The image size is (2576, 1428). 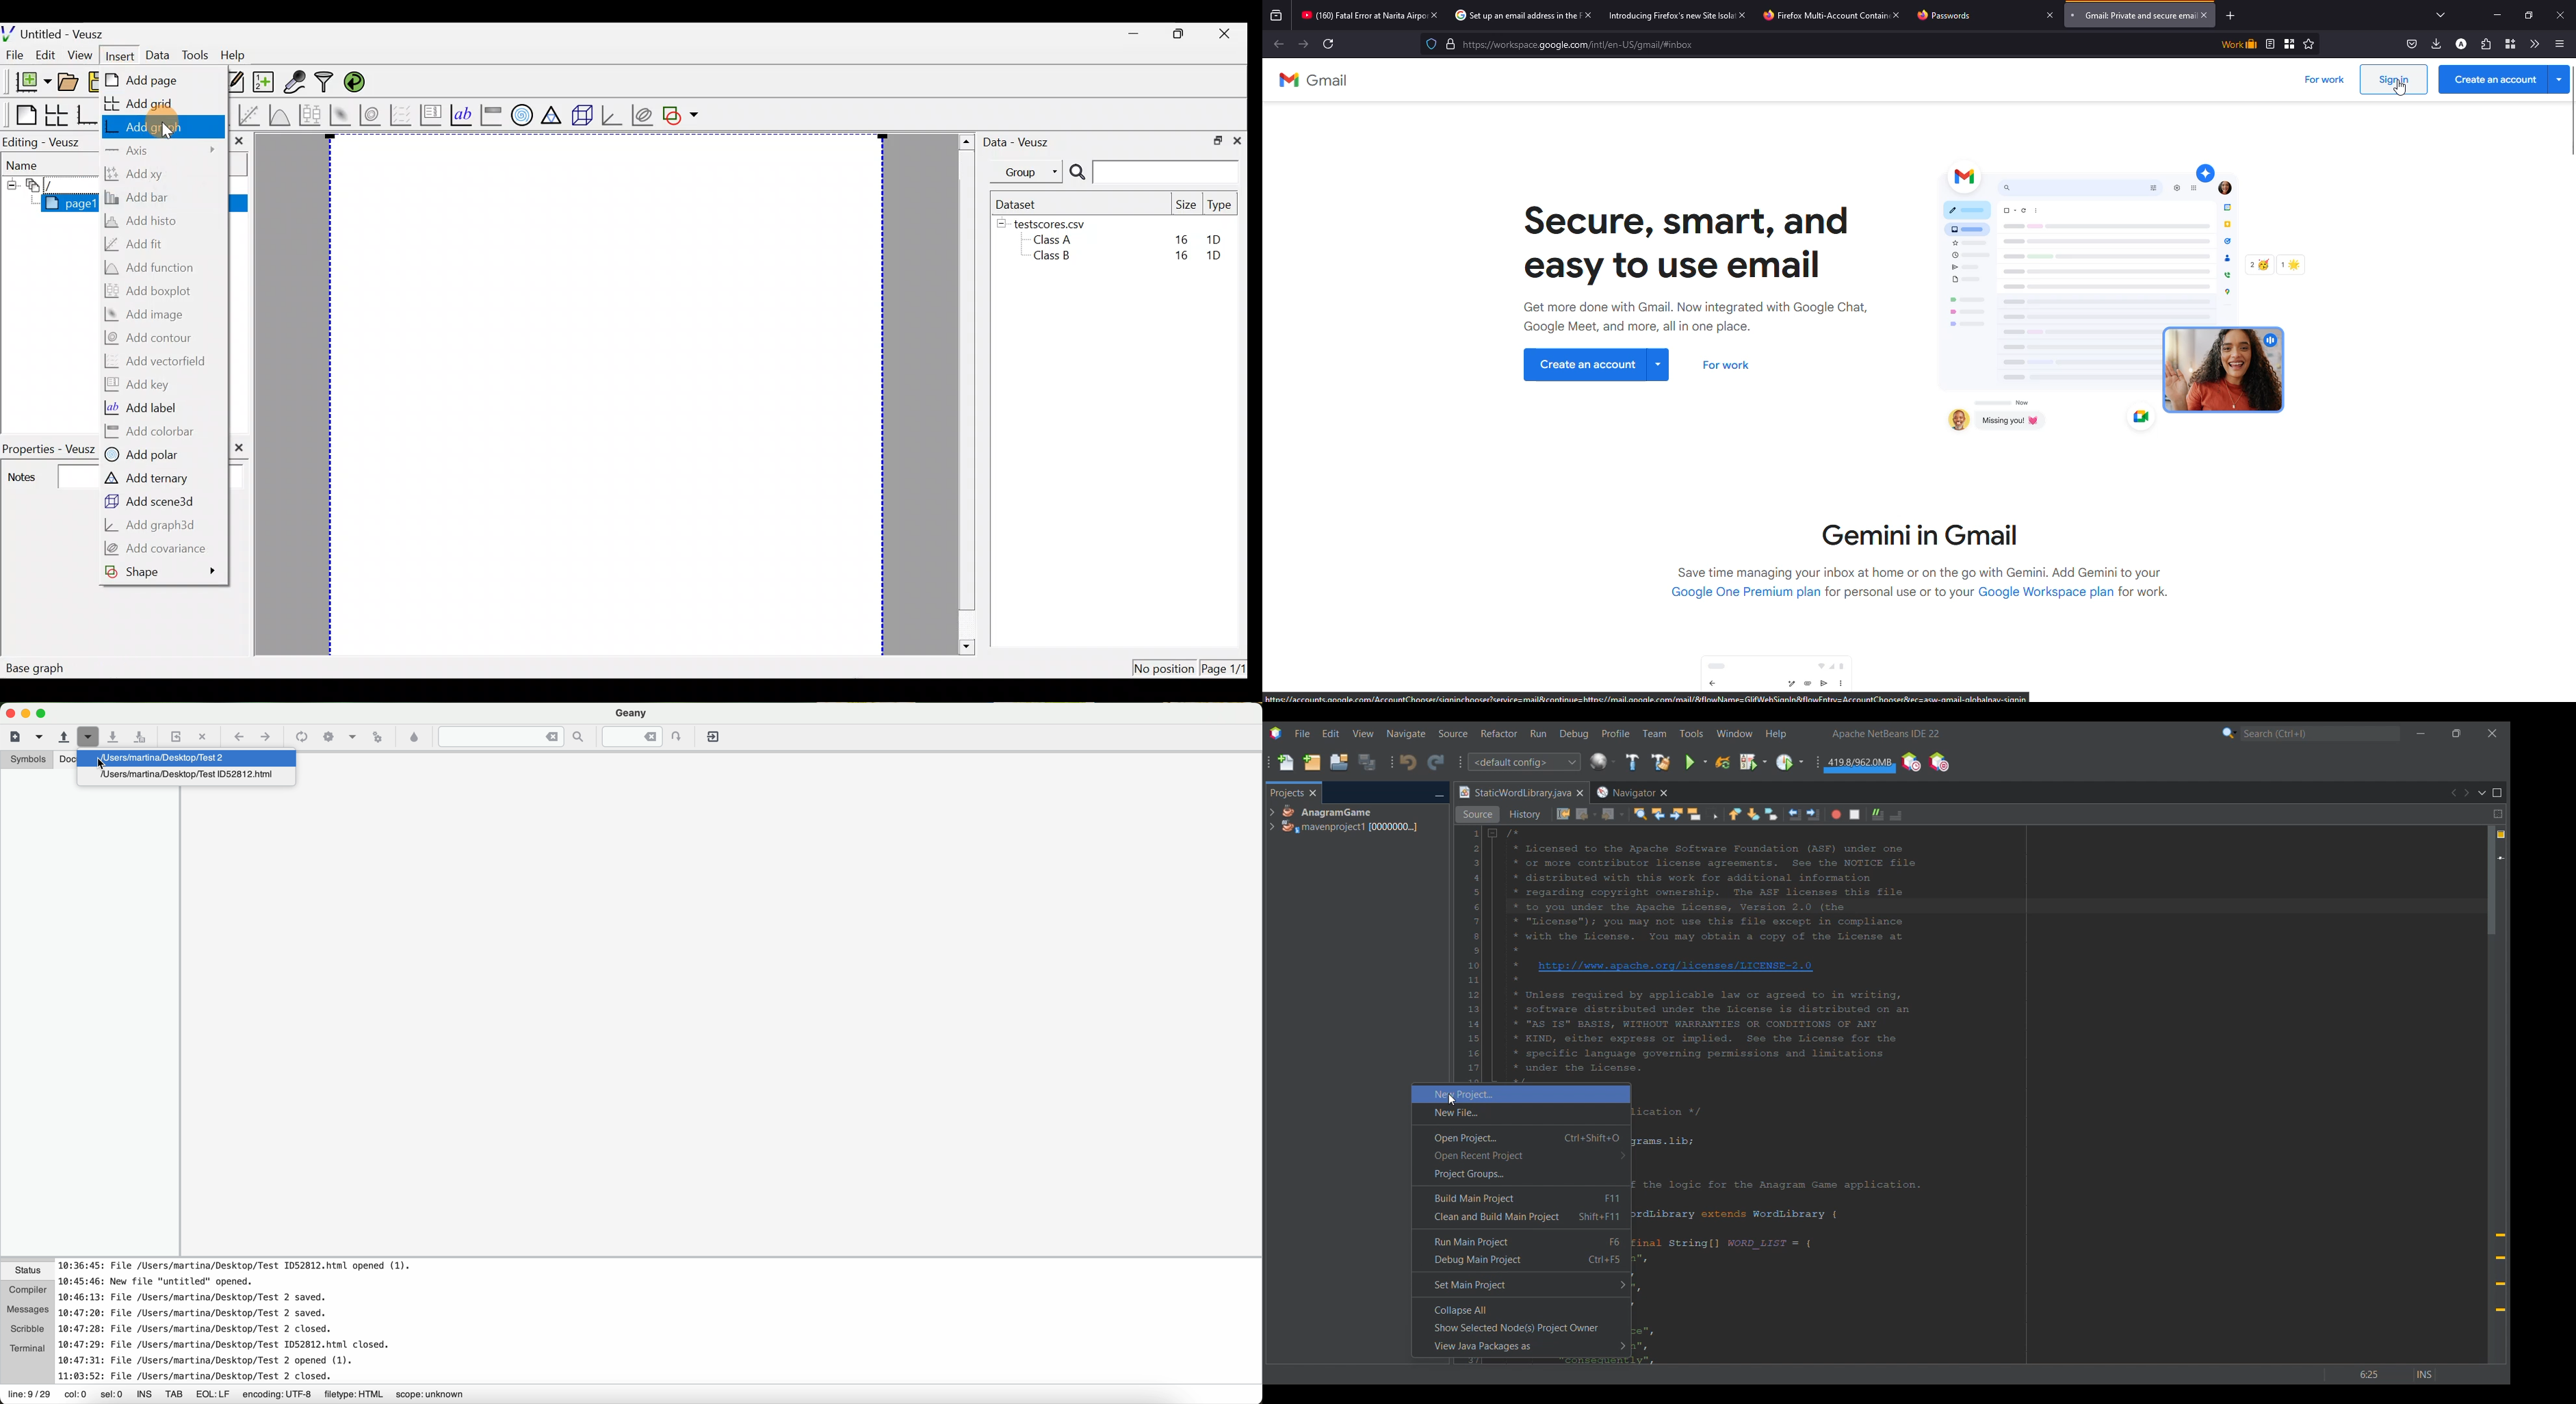 I want to click on Add covariance, so click(x=159, y=549).